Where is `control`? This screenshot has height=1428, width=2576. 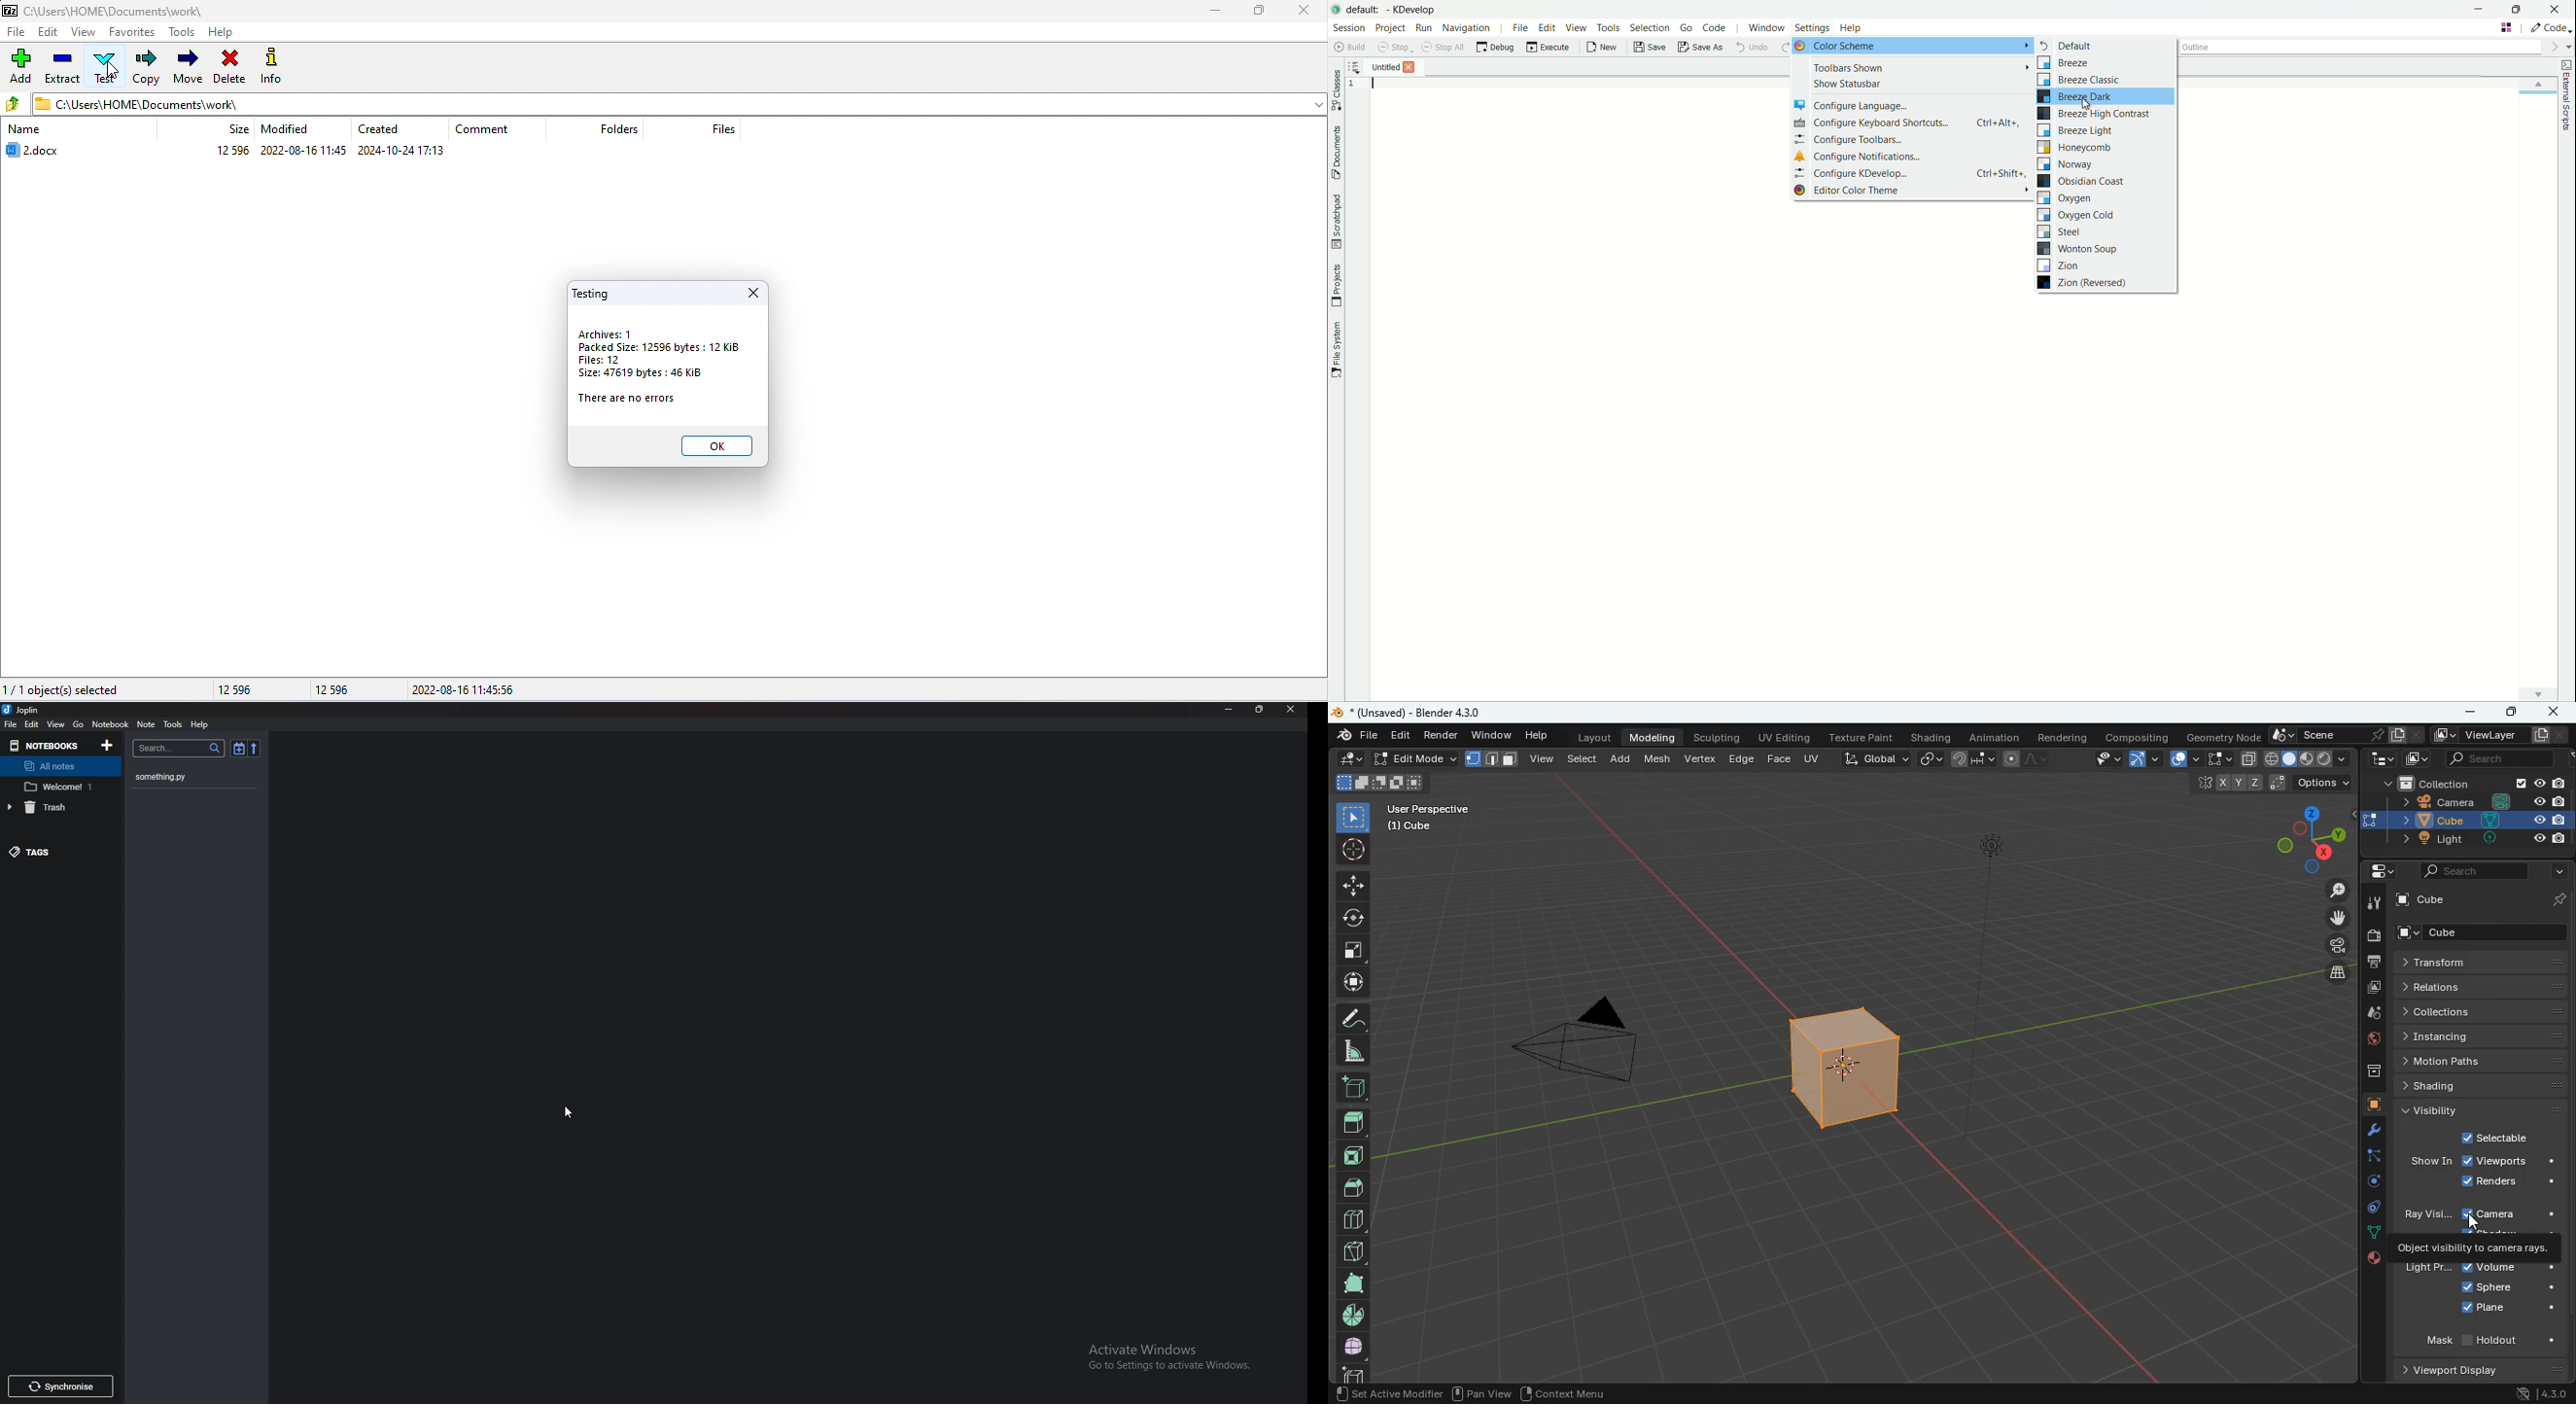
control is located at coordinates (2368, 1208).